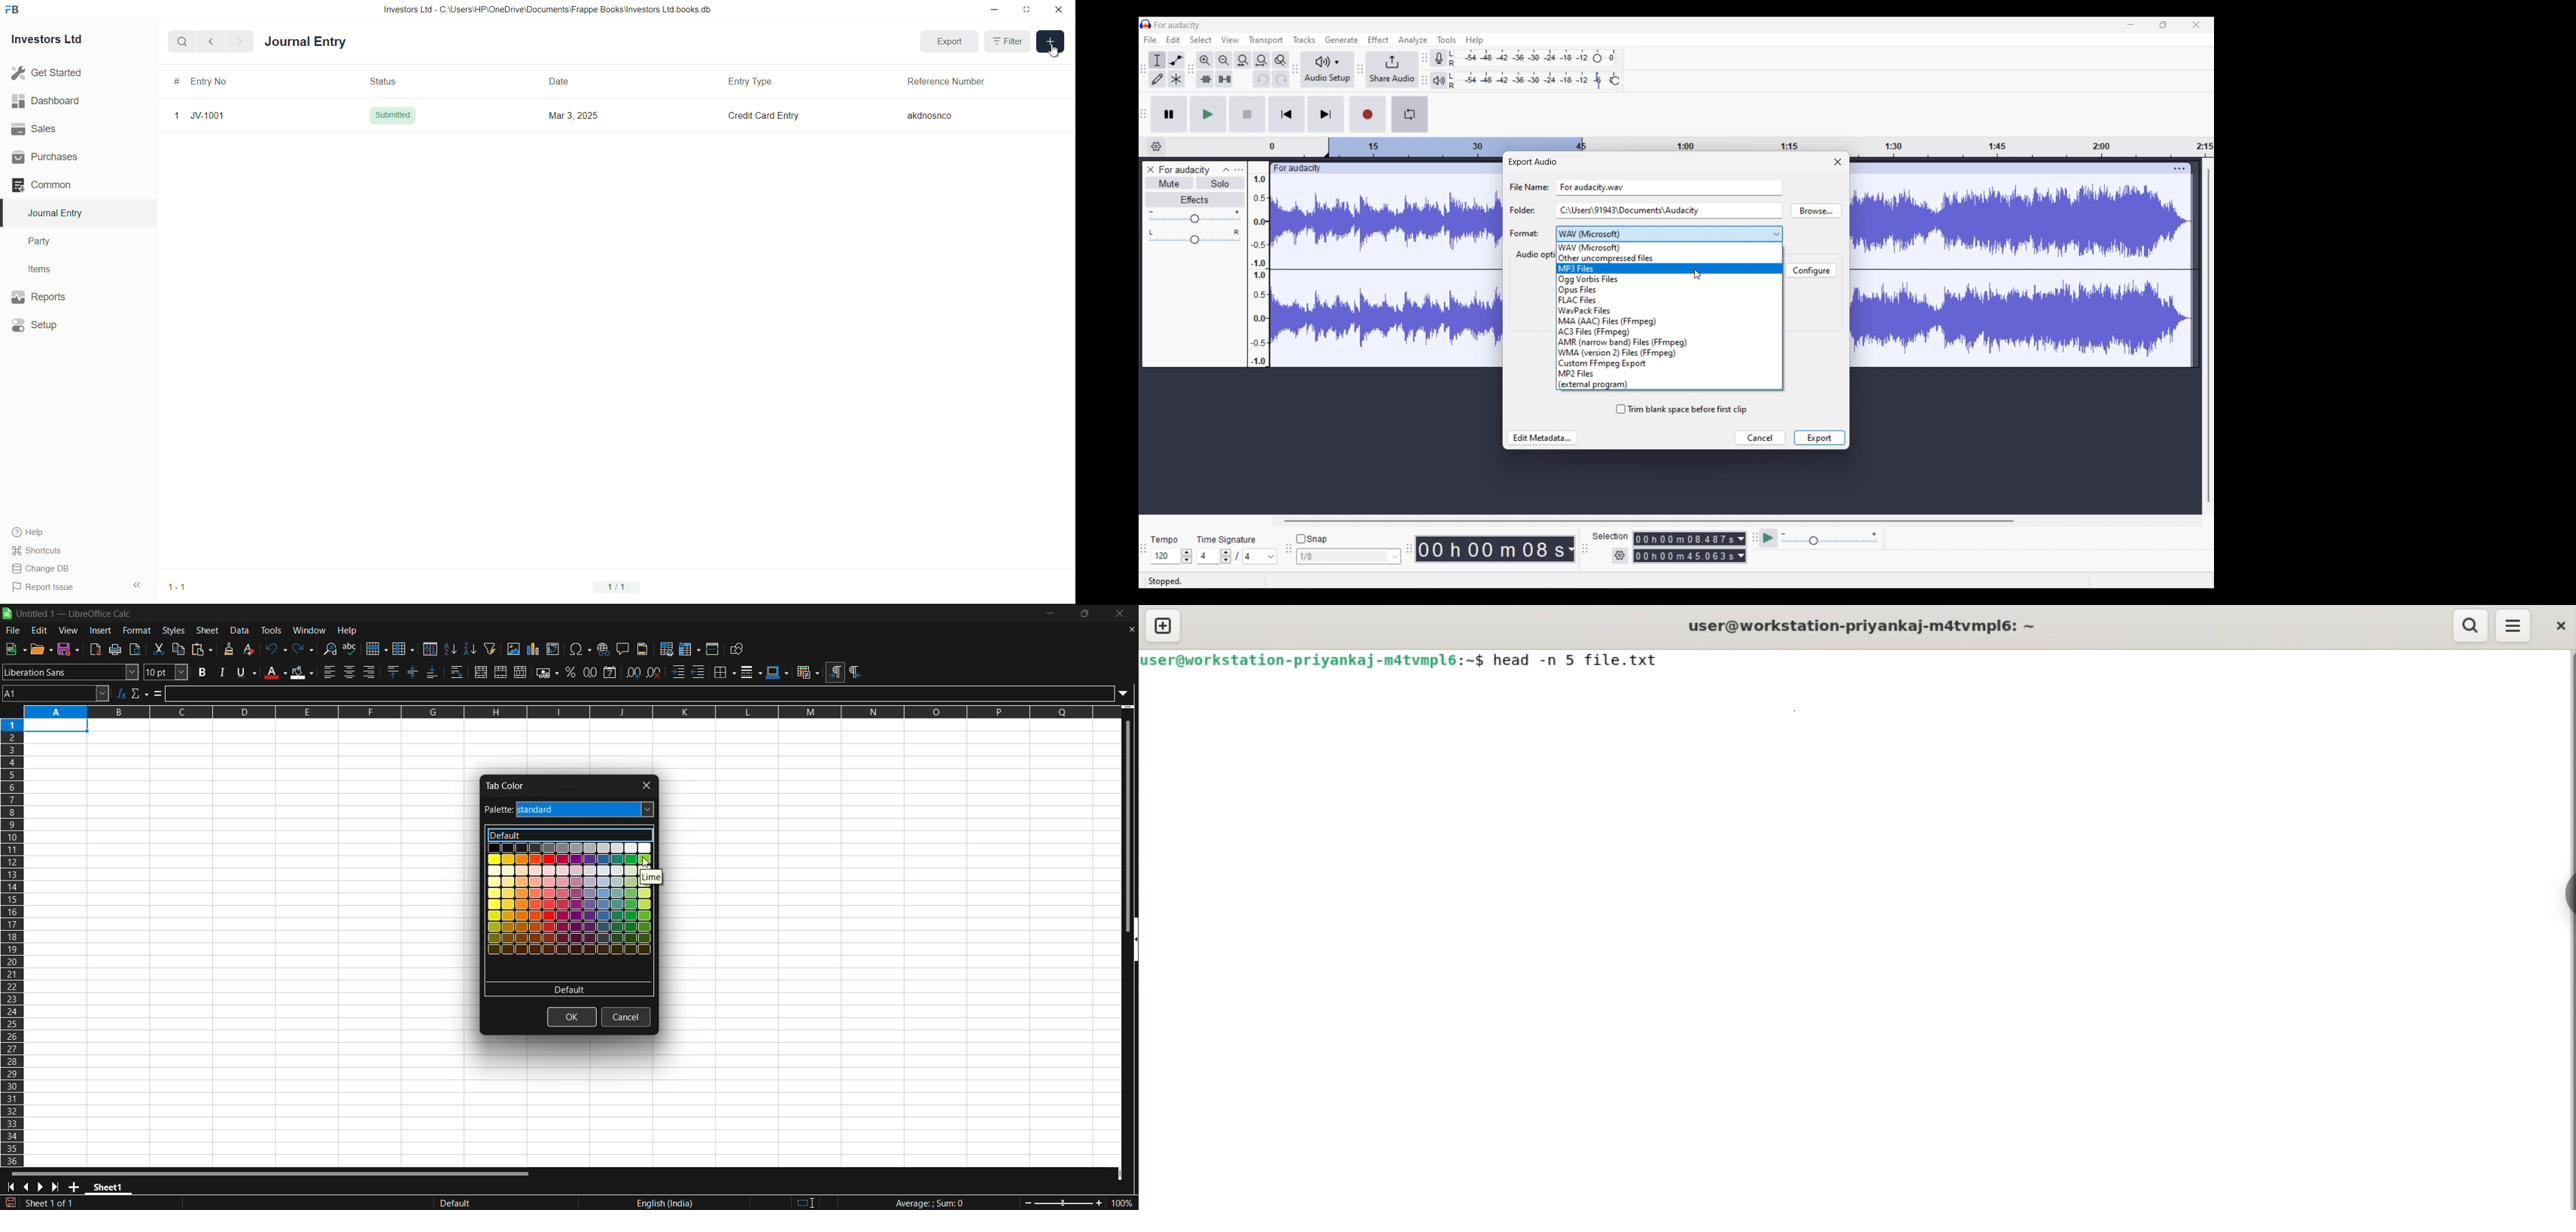  I want to click on format  as percent, so click(573, 673).